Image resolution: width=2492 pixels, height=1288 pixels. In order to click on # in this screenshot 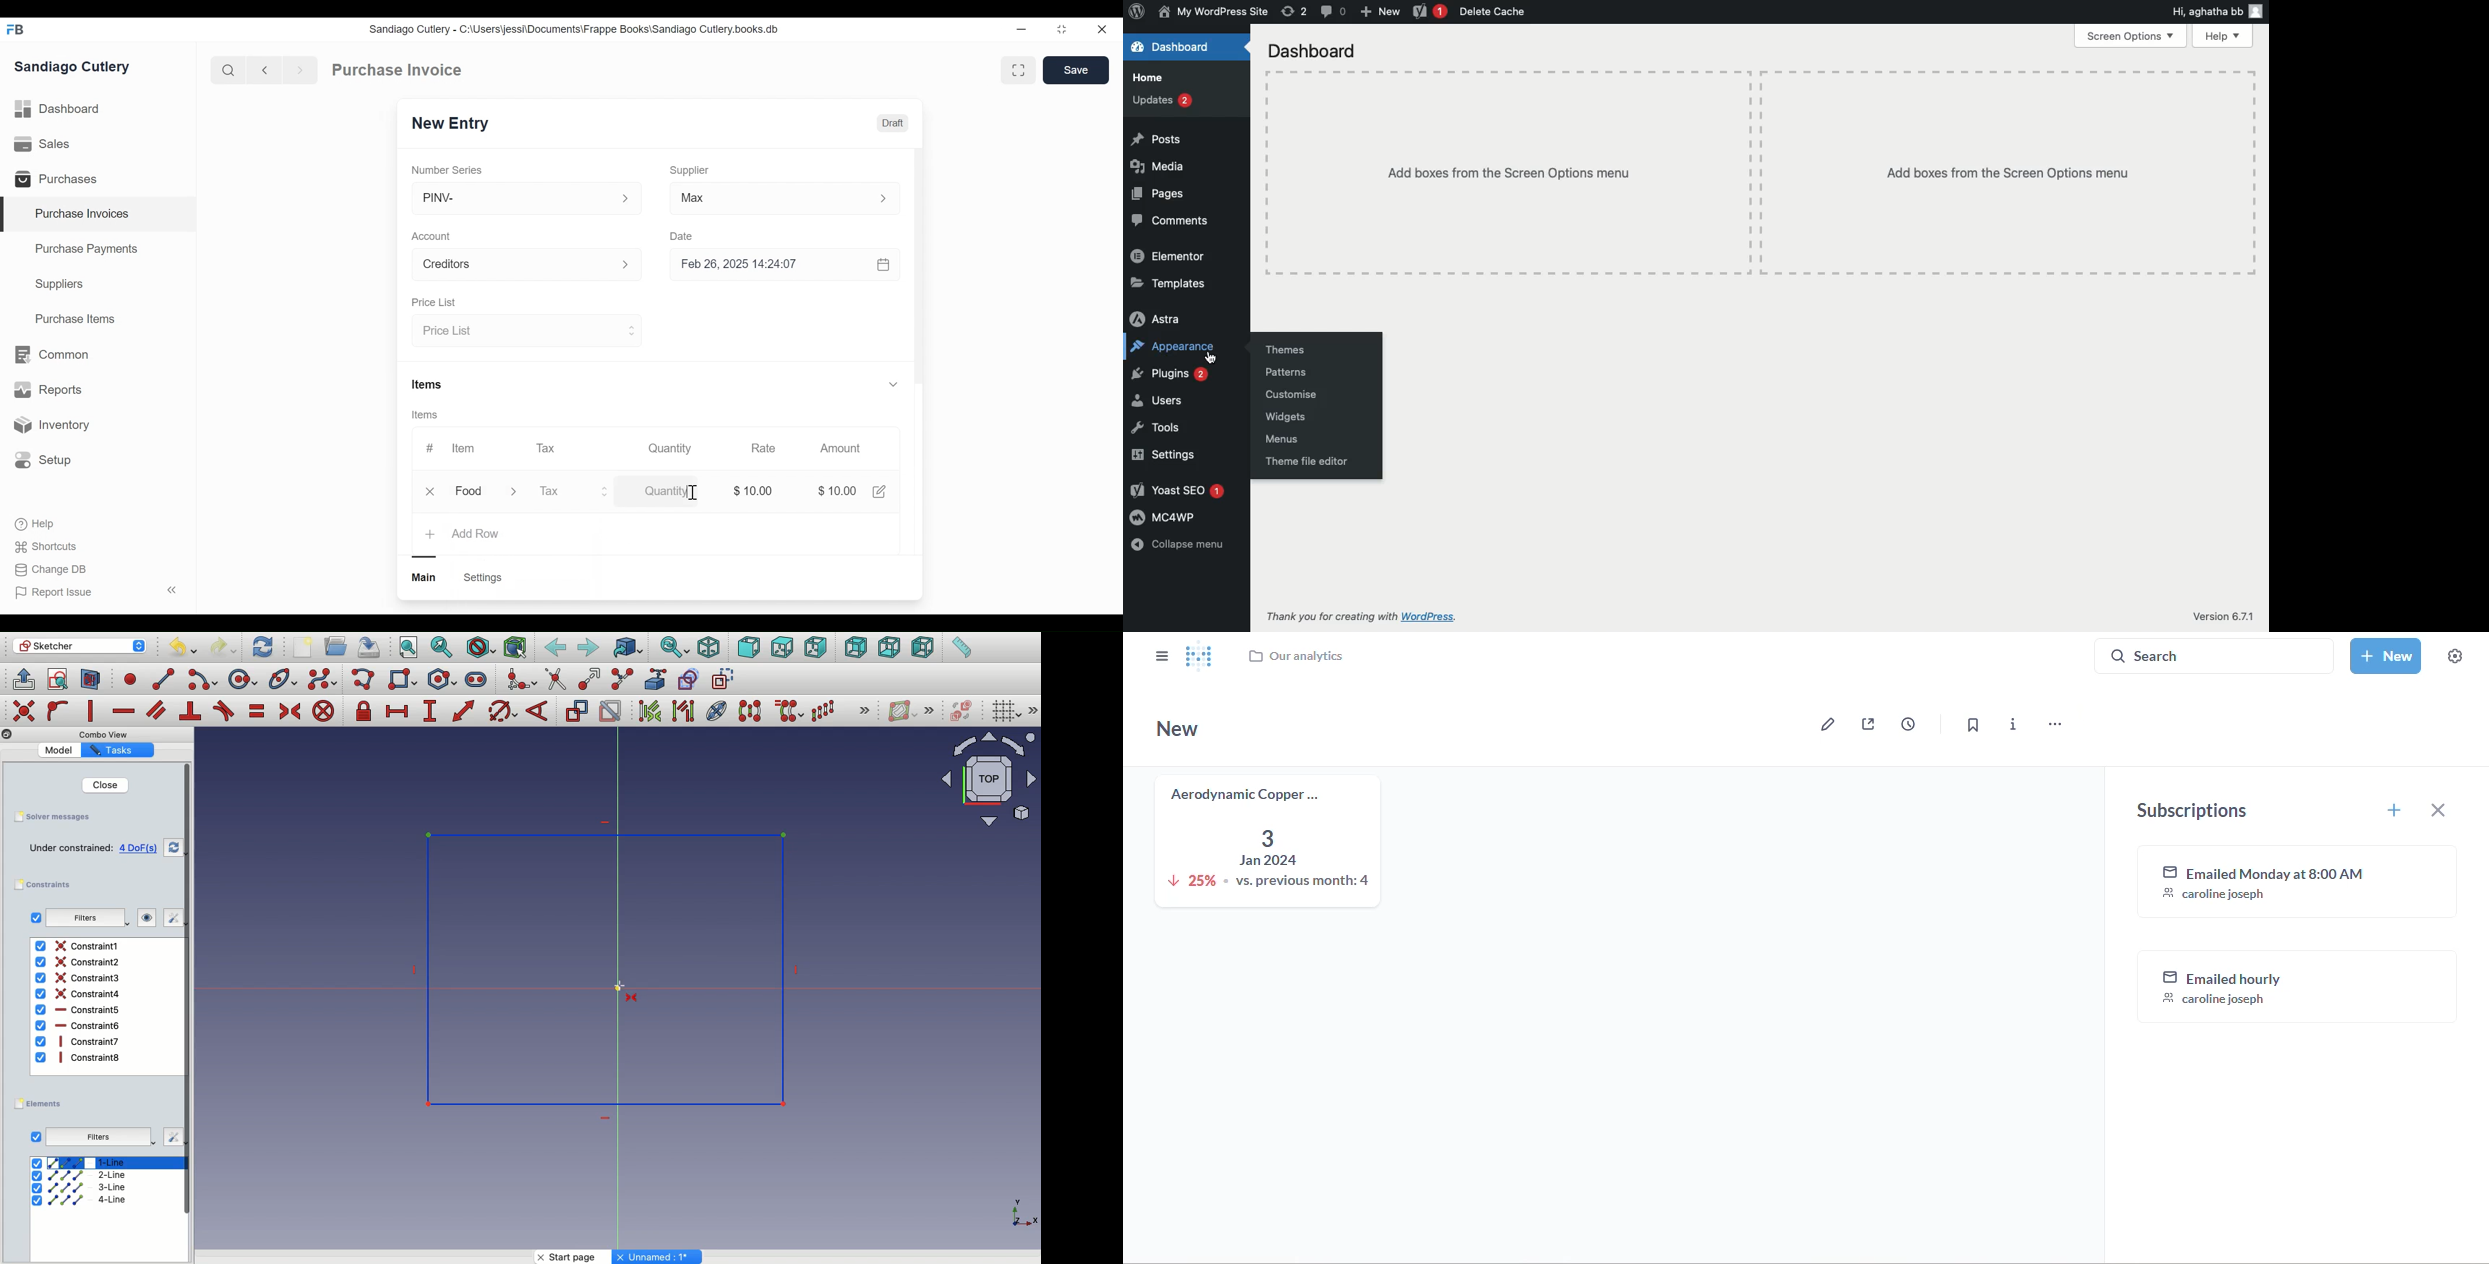, I will do `click(430, 448)`.